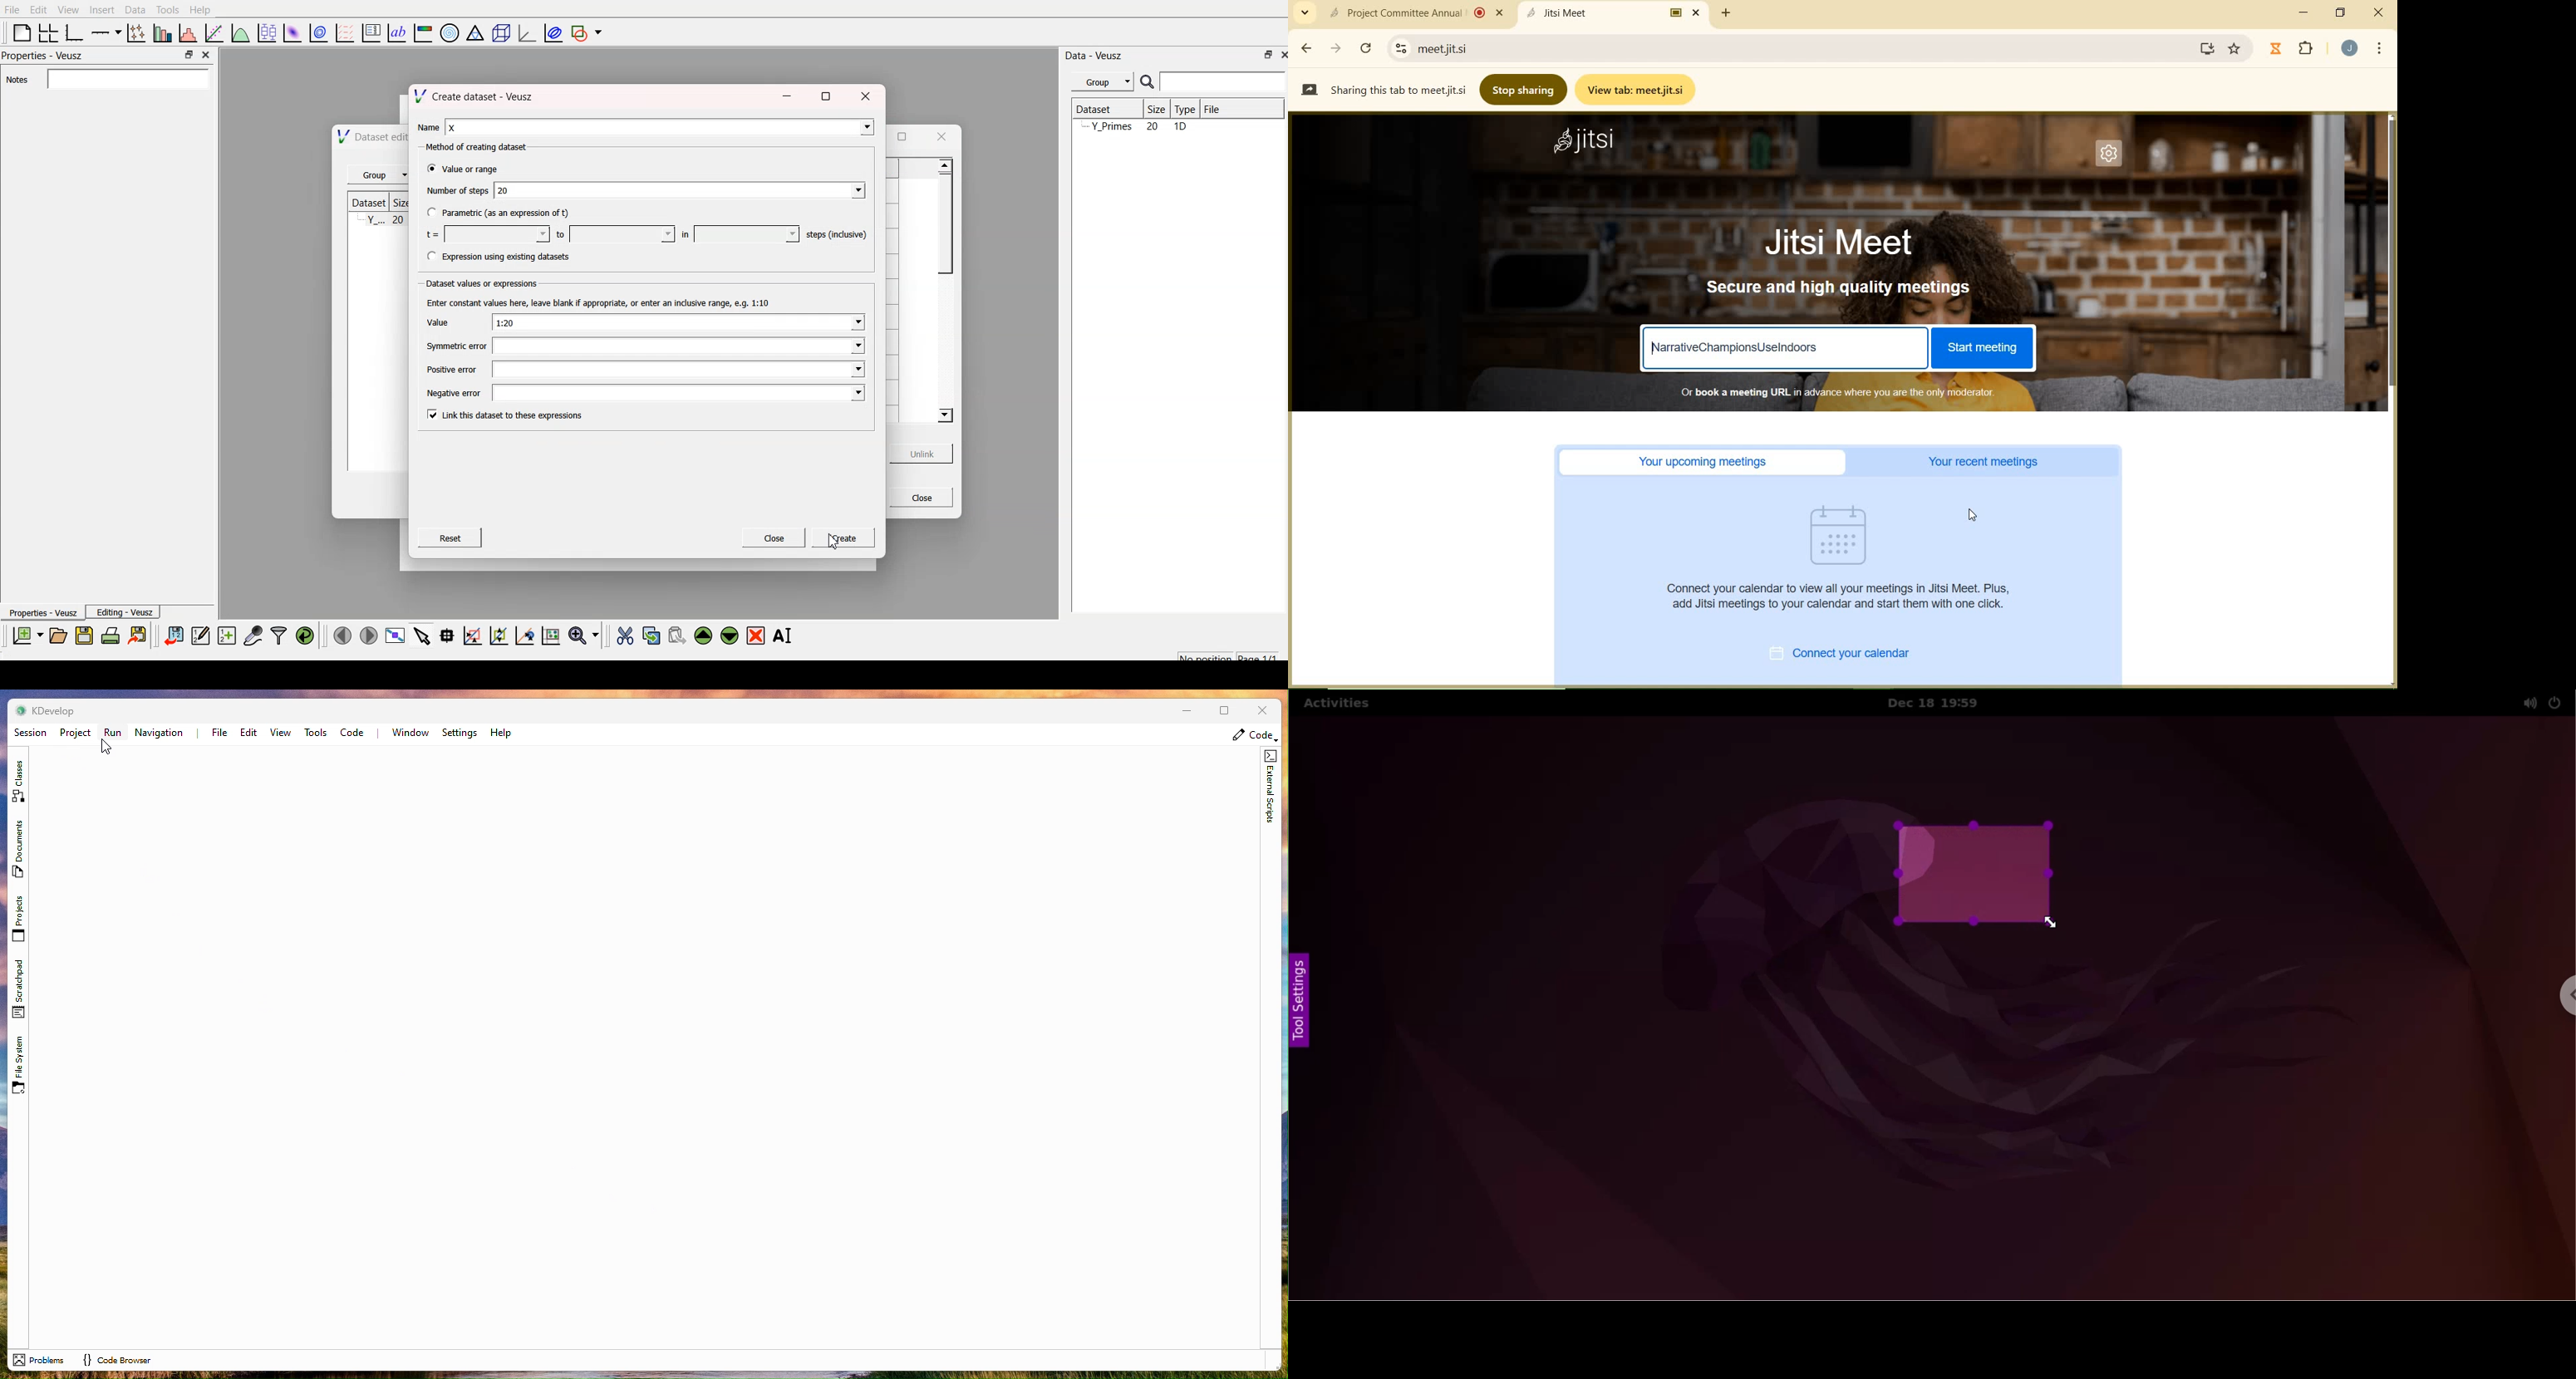 This screenshot has width=2576, height=1400. Describe the element at coordinates (1306, 14) in the screenshot. I see `search tabs` at that location.